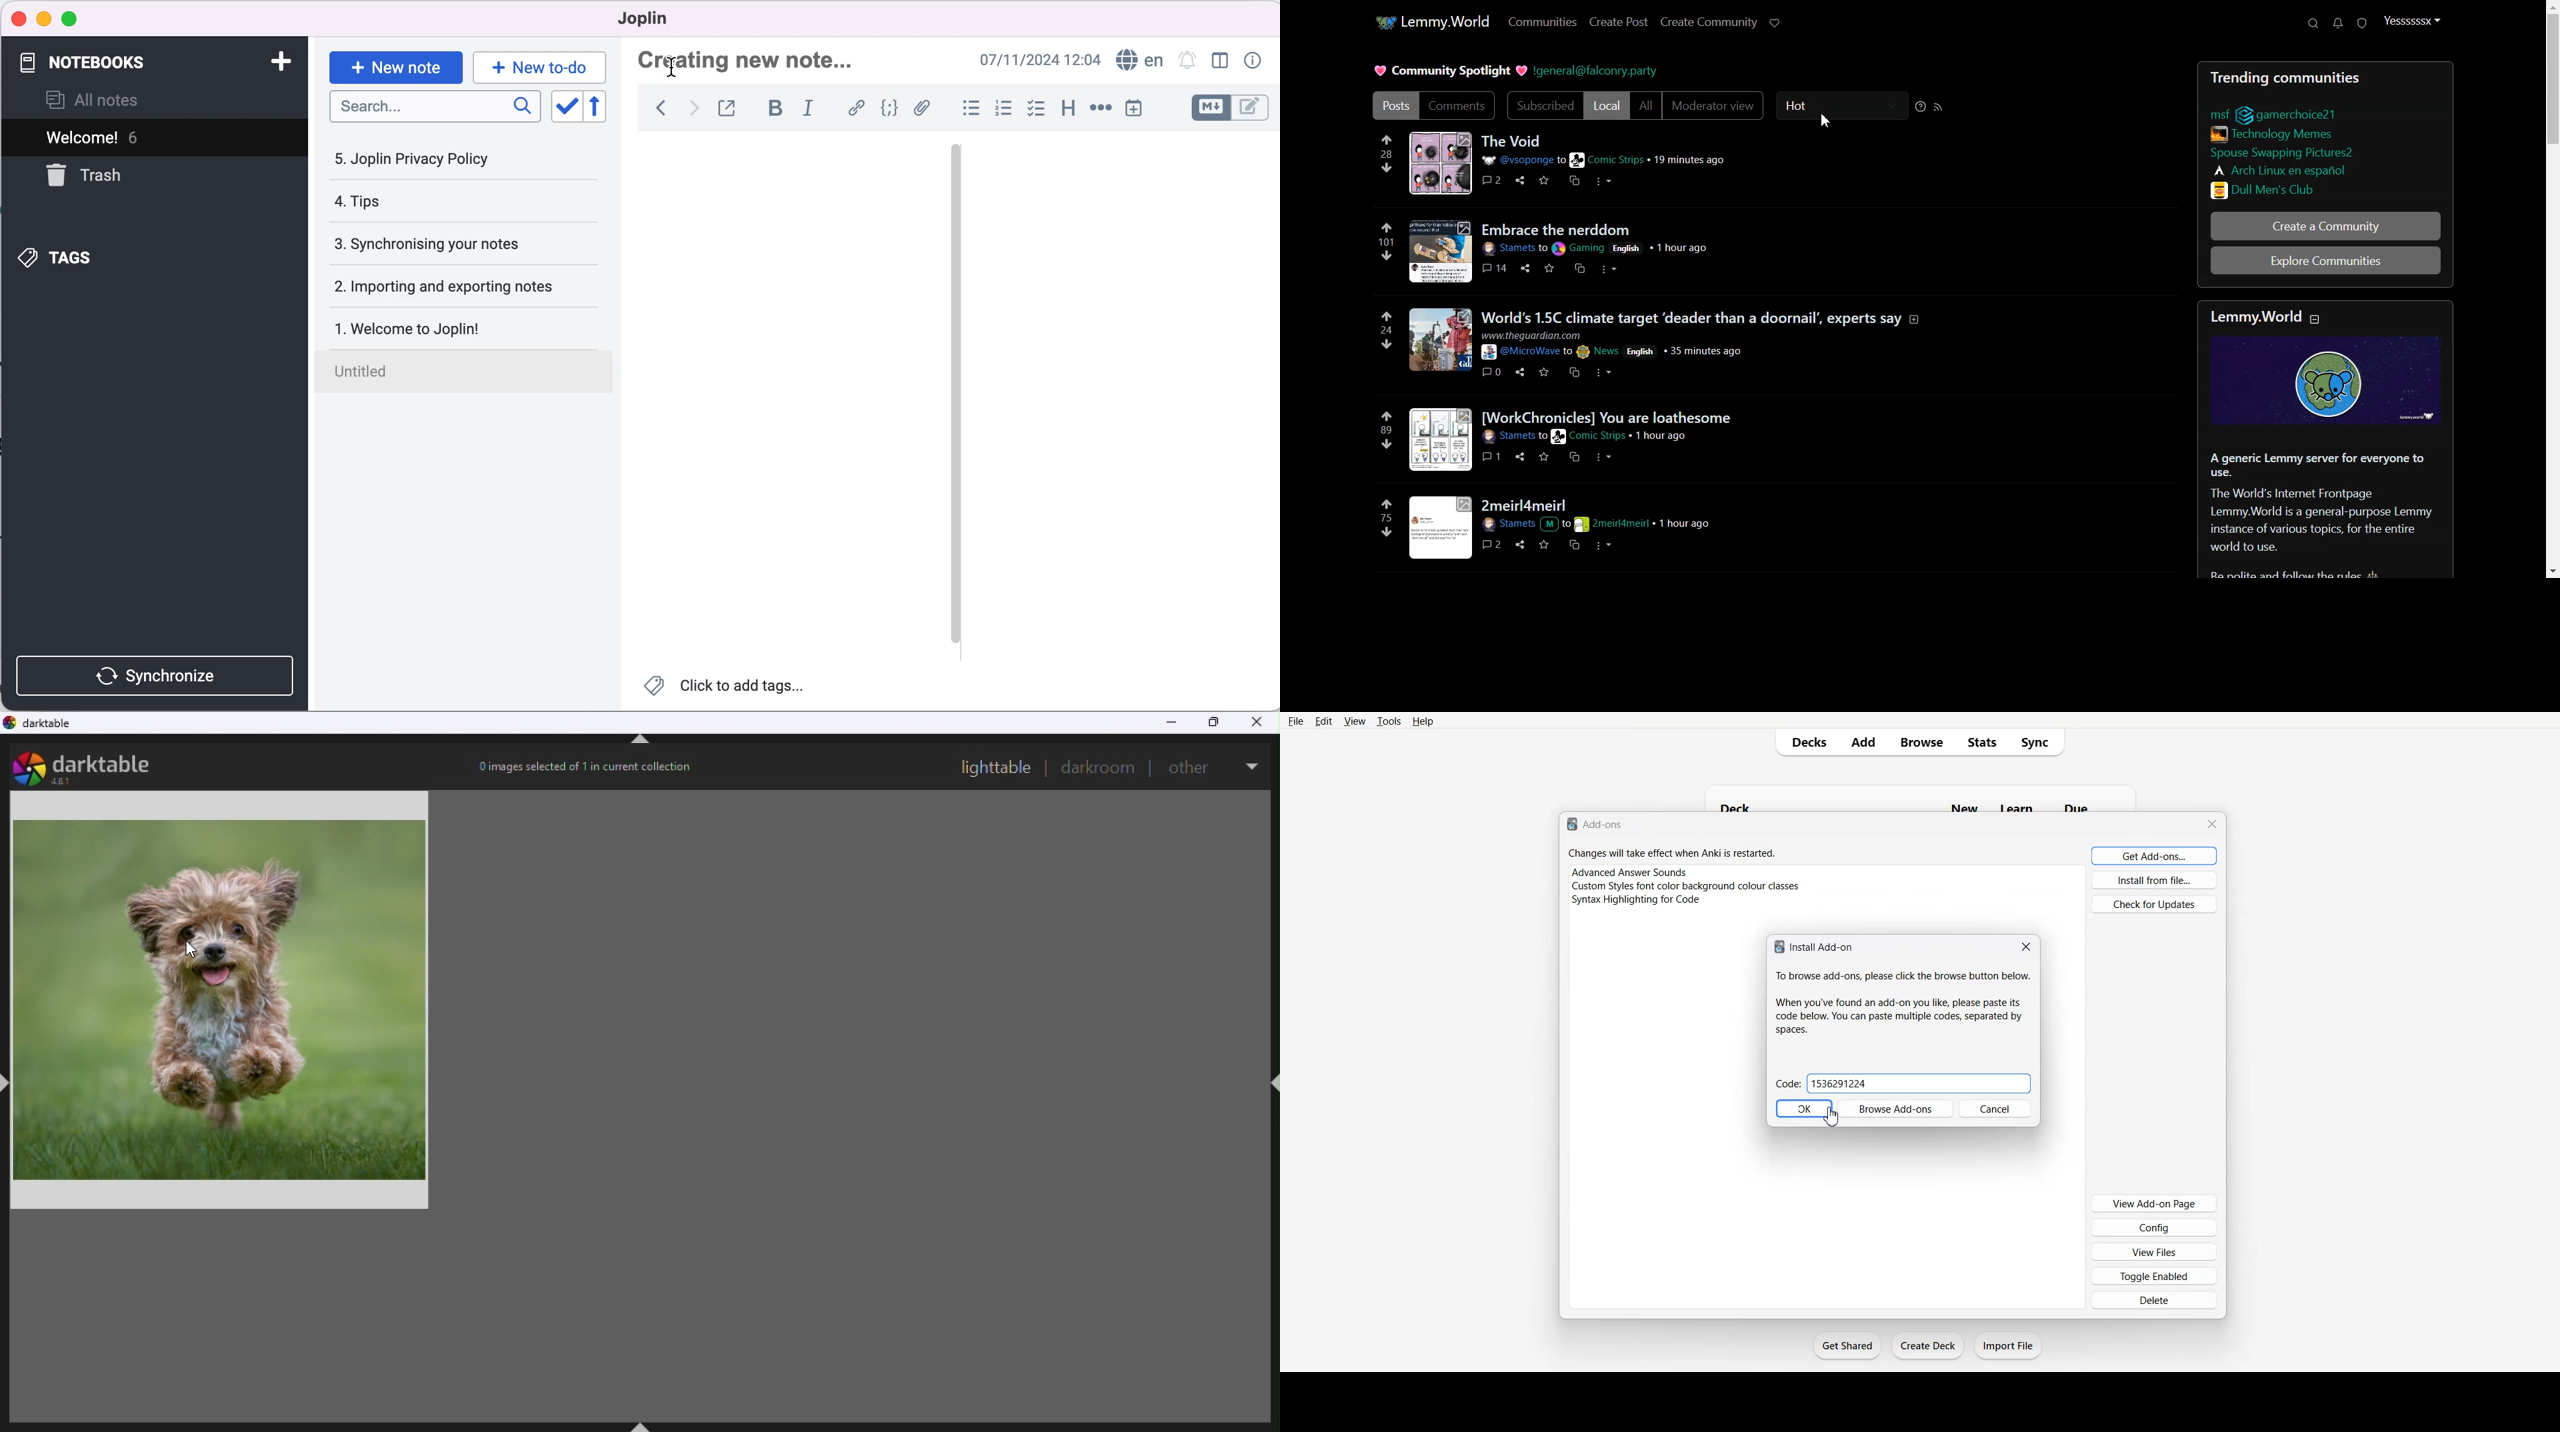 Image resolution: width=2576 pixels, height=1456 pixels. What do you see at coordinates (1586, 438) in the screenshot?
I see `post details` at bounding box center [1586, 438].